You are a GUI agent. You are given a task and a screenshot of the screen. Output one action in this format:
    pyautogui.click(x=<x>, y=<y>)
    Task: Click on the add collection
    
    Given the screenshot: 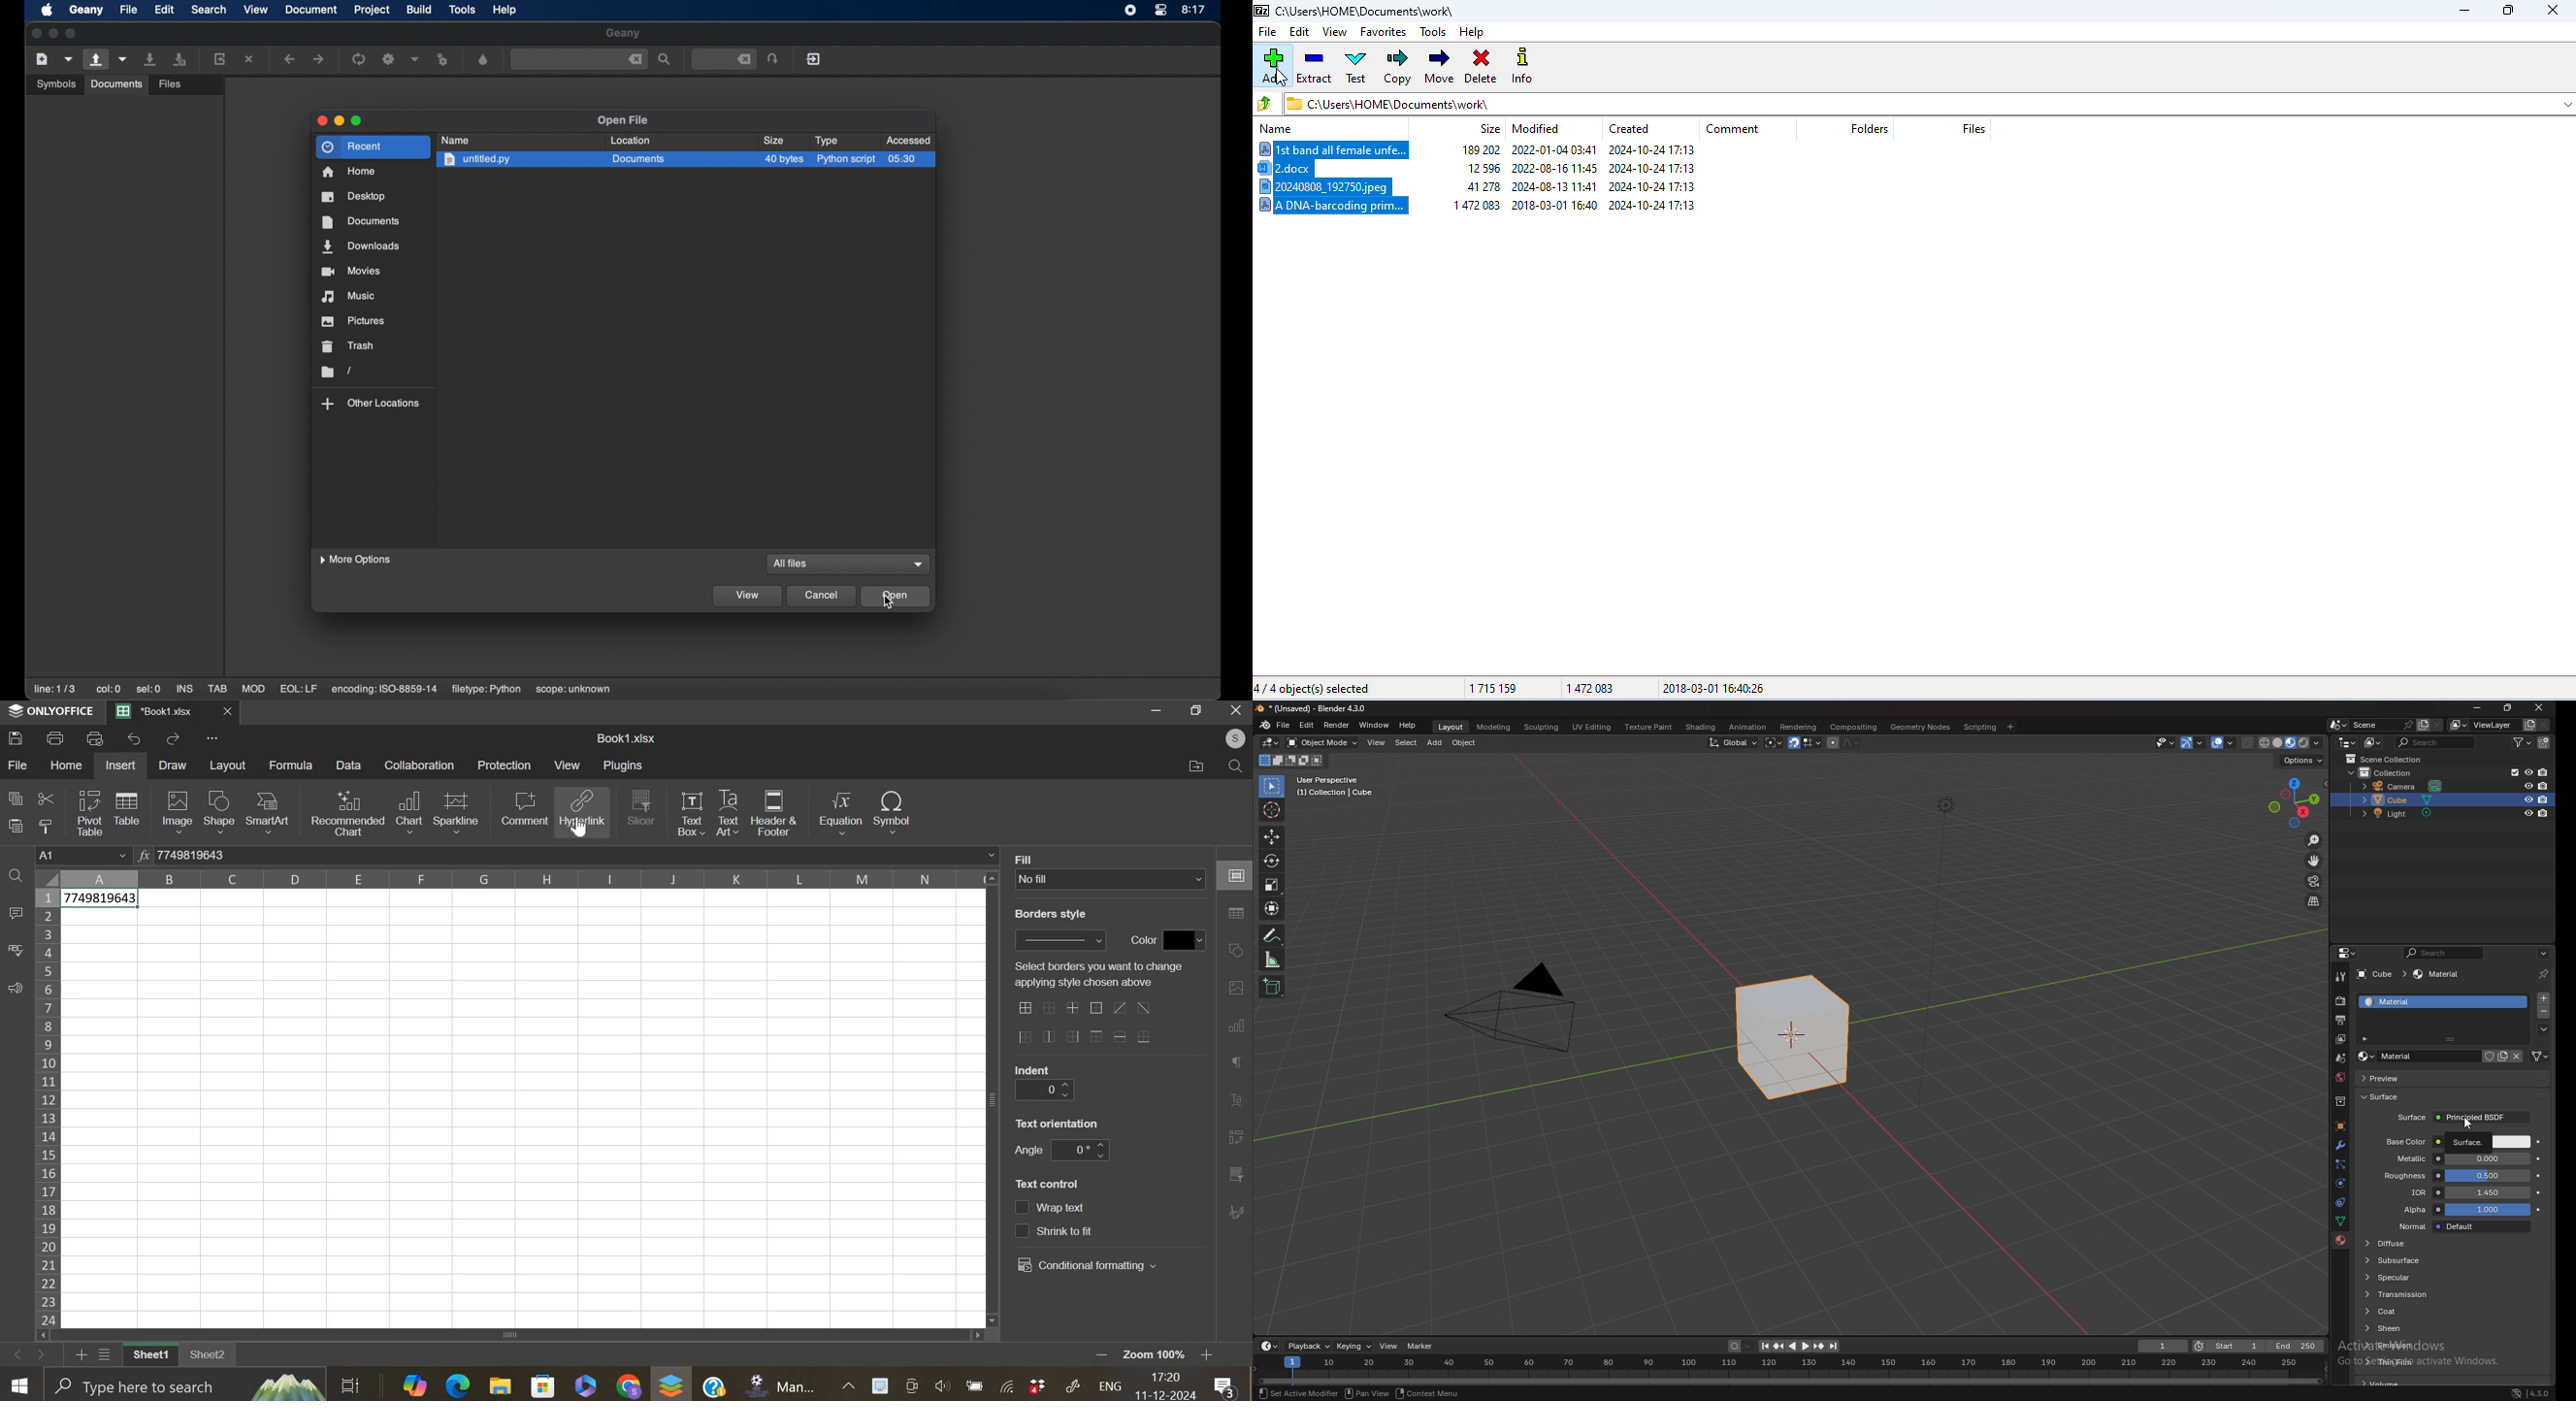 What is the action you would take?
    pyautogui.click(x=2545, y=743)
    